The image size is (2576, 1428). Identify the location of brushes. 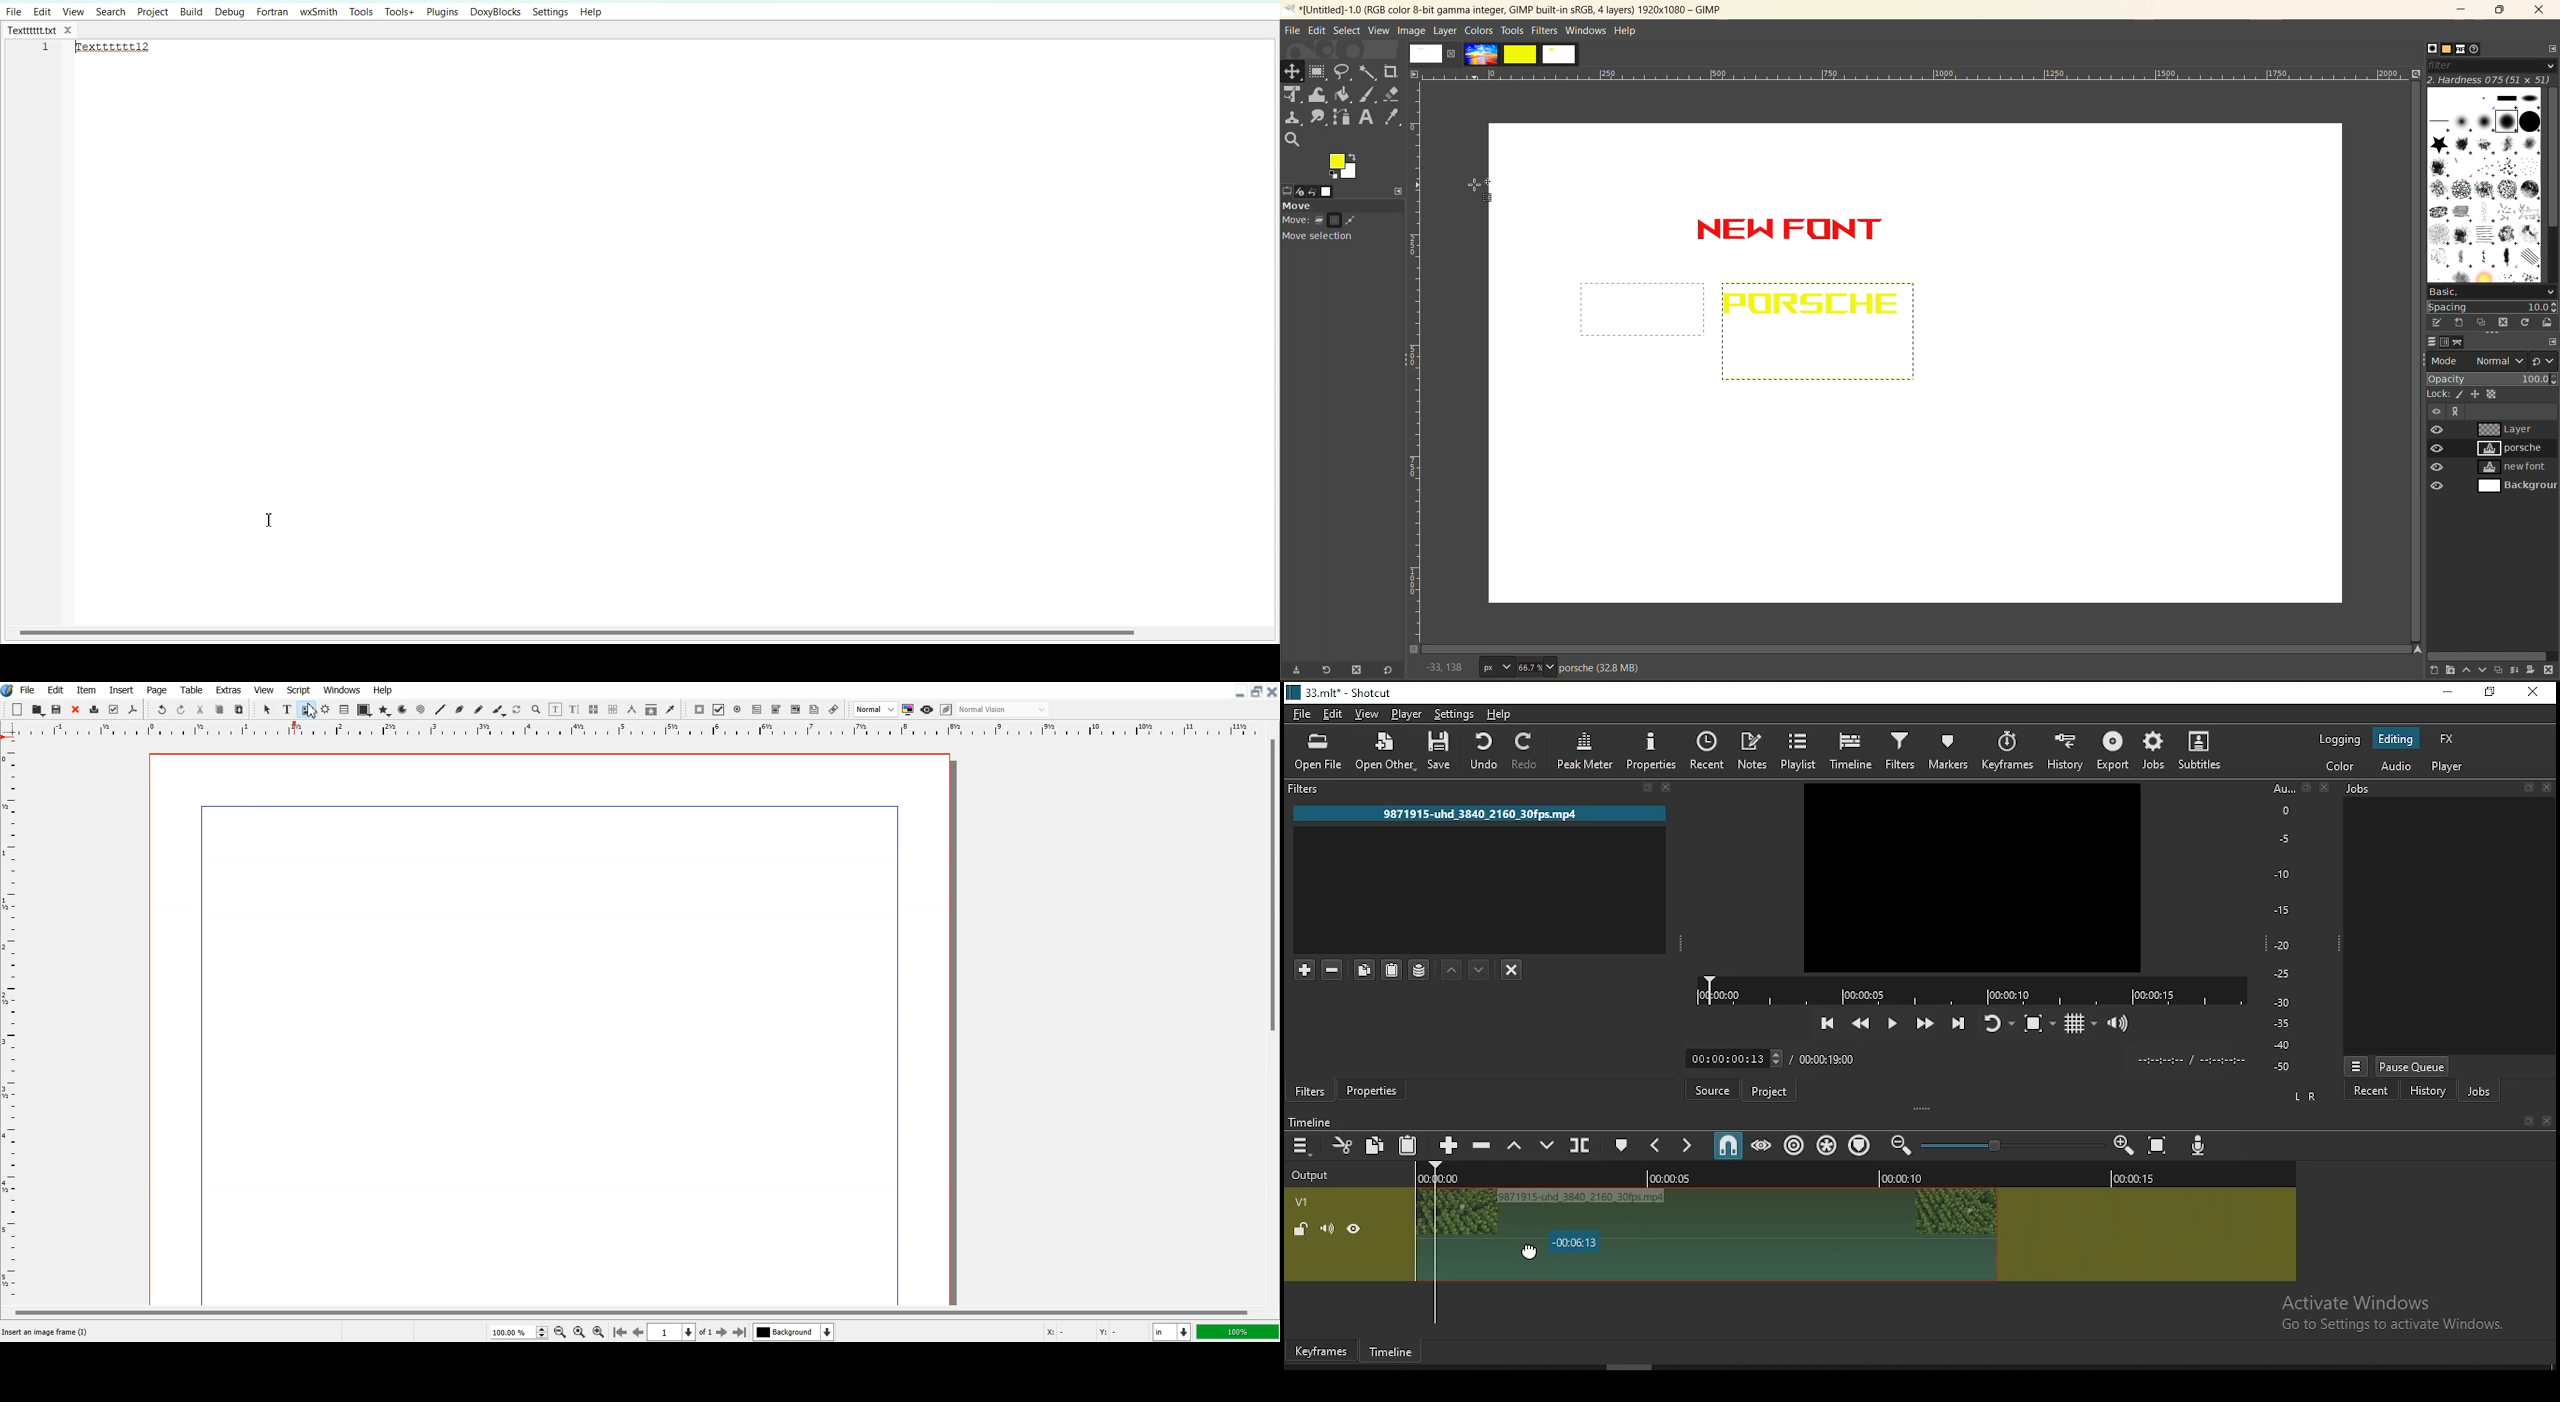
(2423, 48).